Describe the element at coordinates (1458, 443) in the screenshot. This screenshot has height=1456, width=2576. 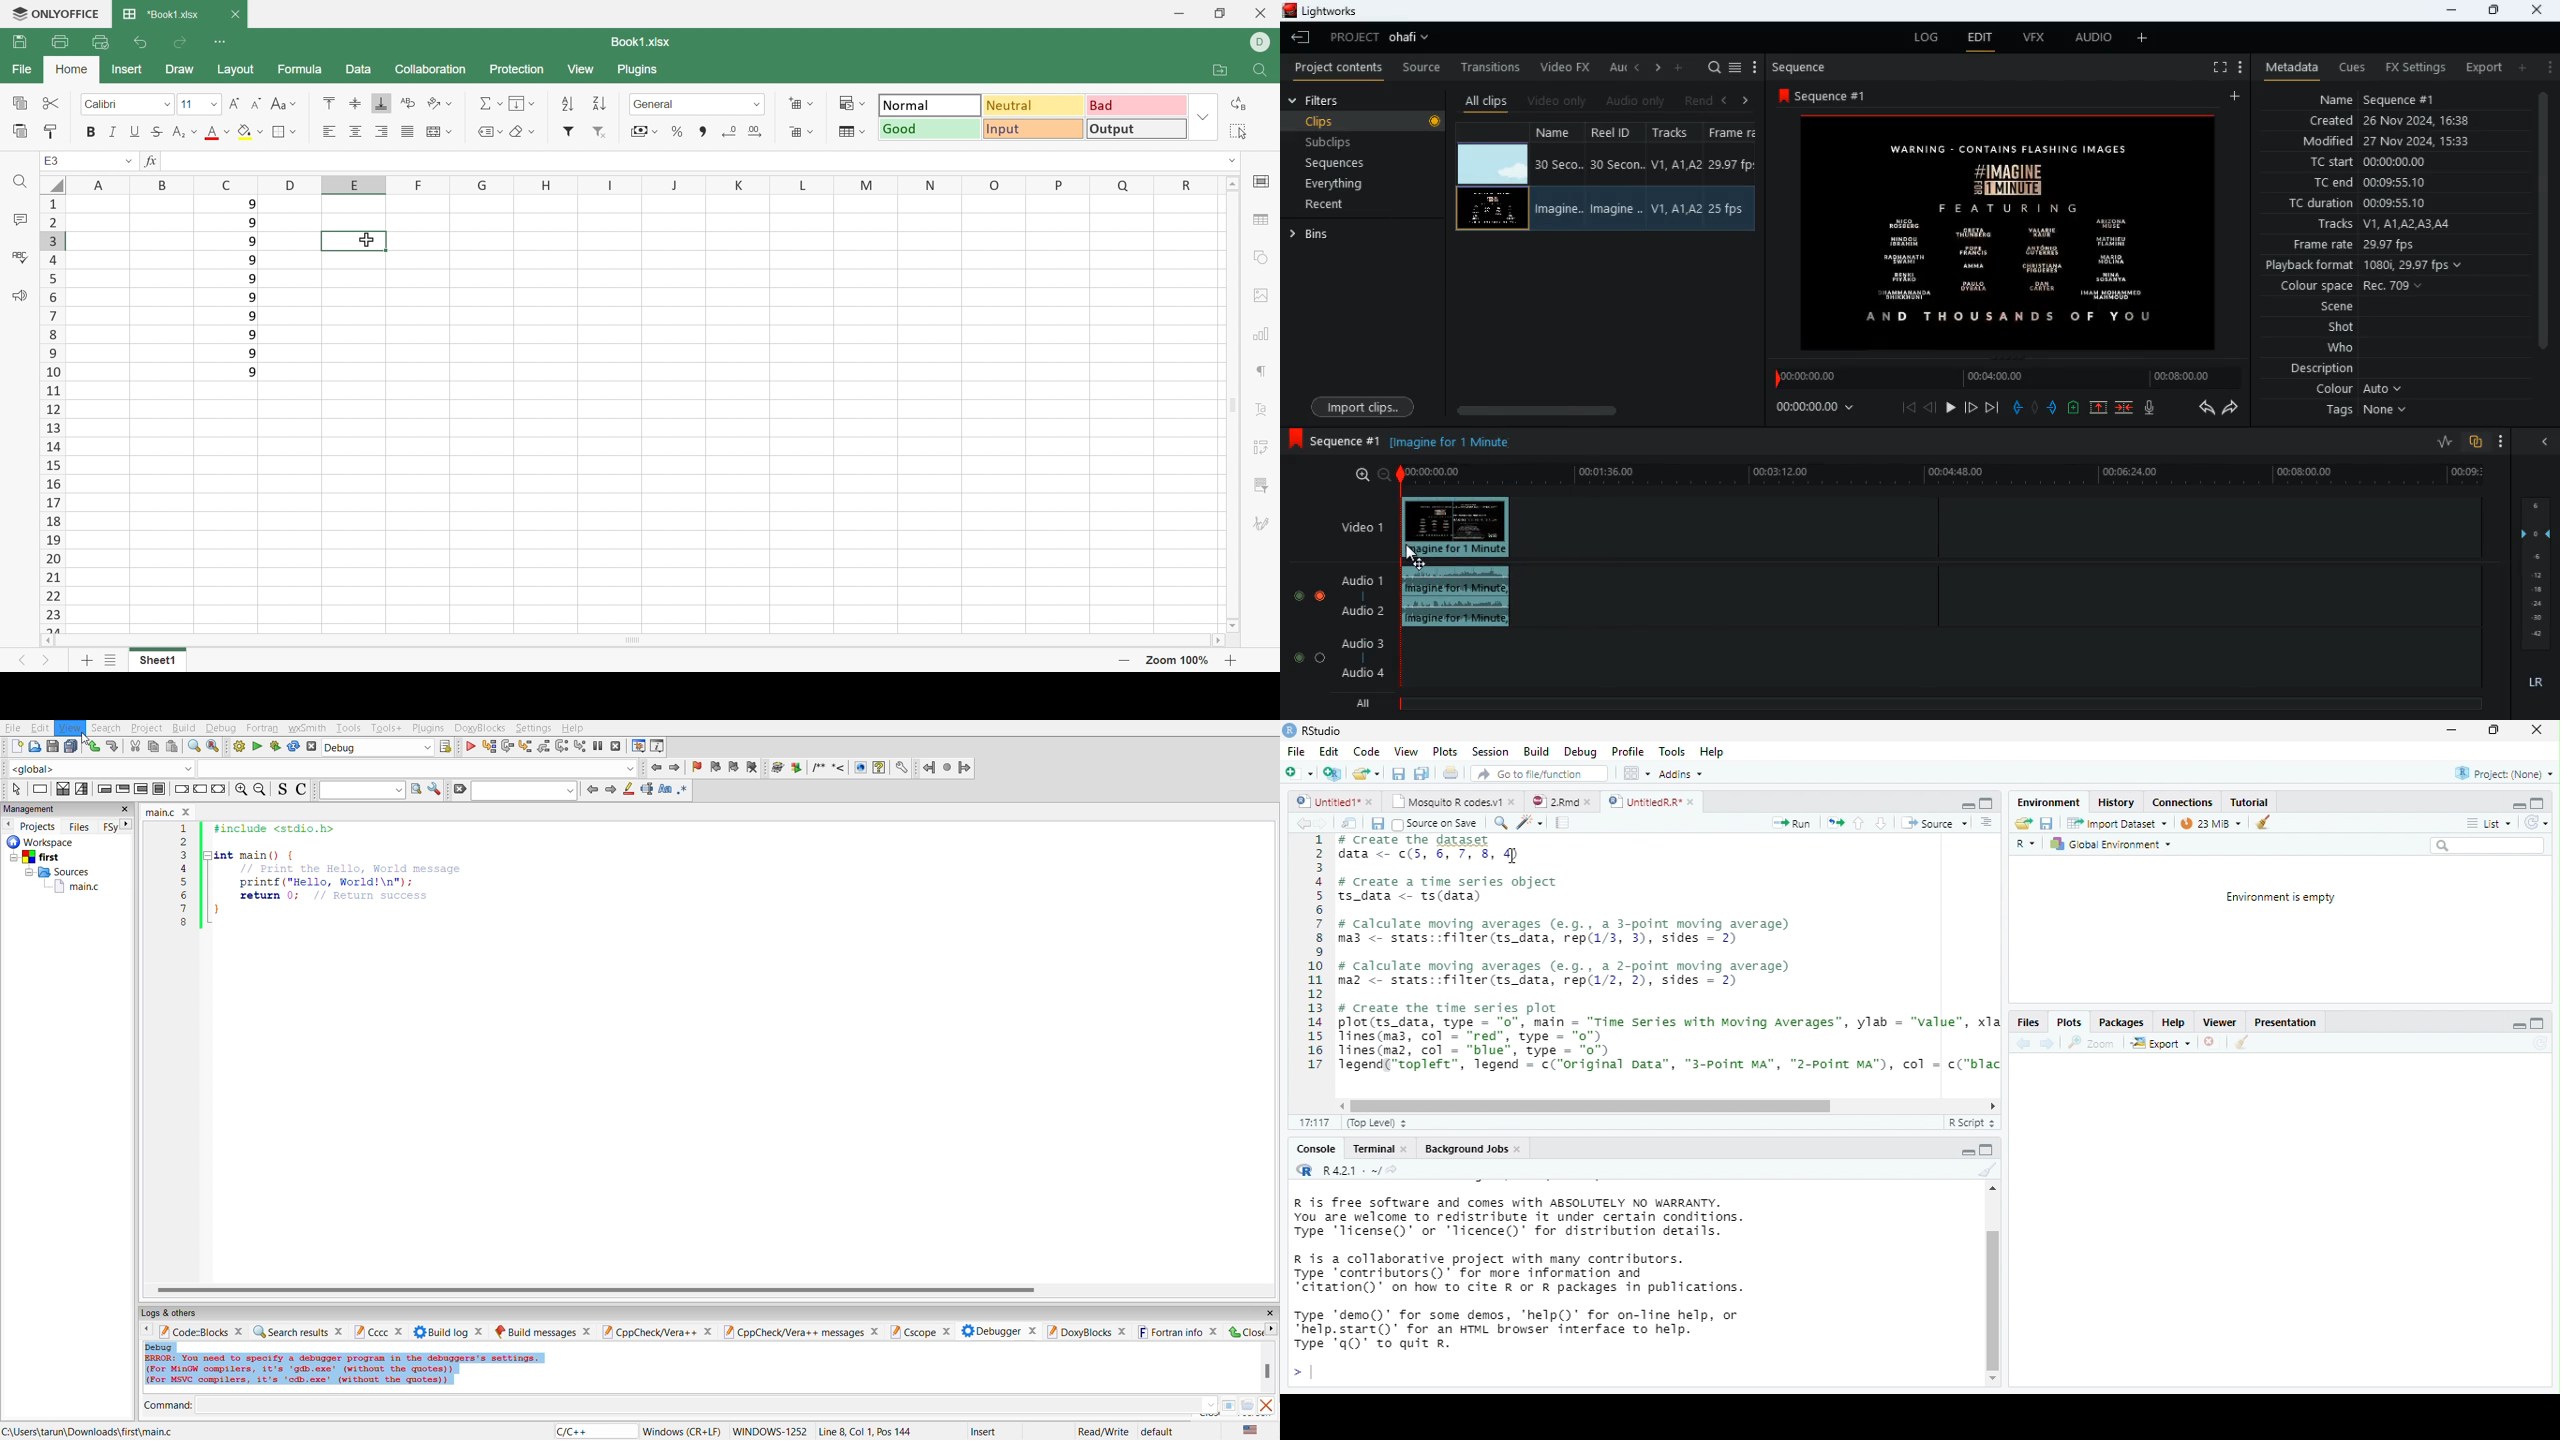
I see `Imagine for 1 Minute` at that location.